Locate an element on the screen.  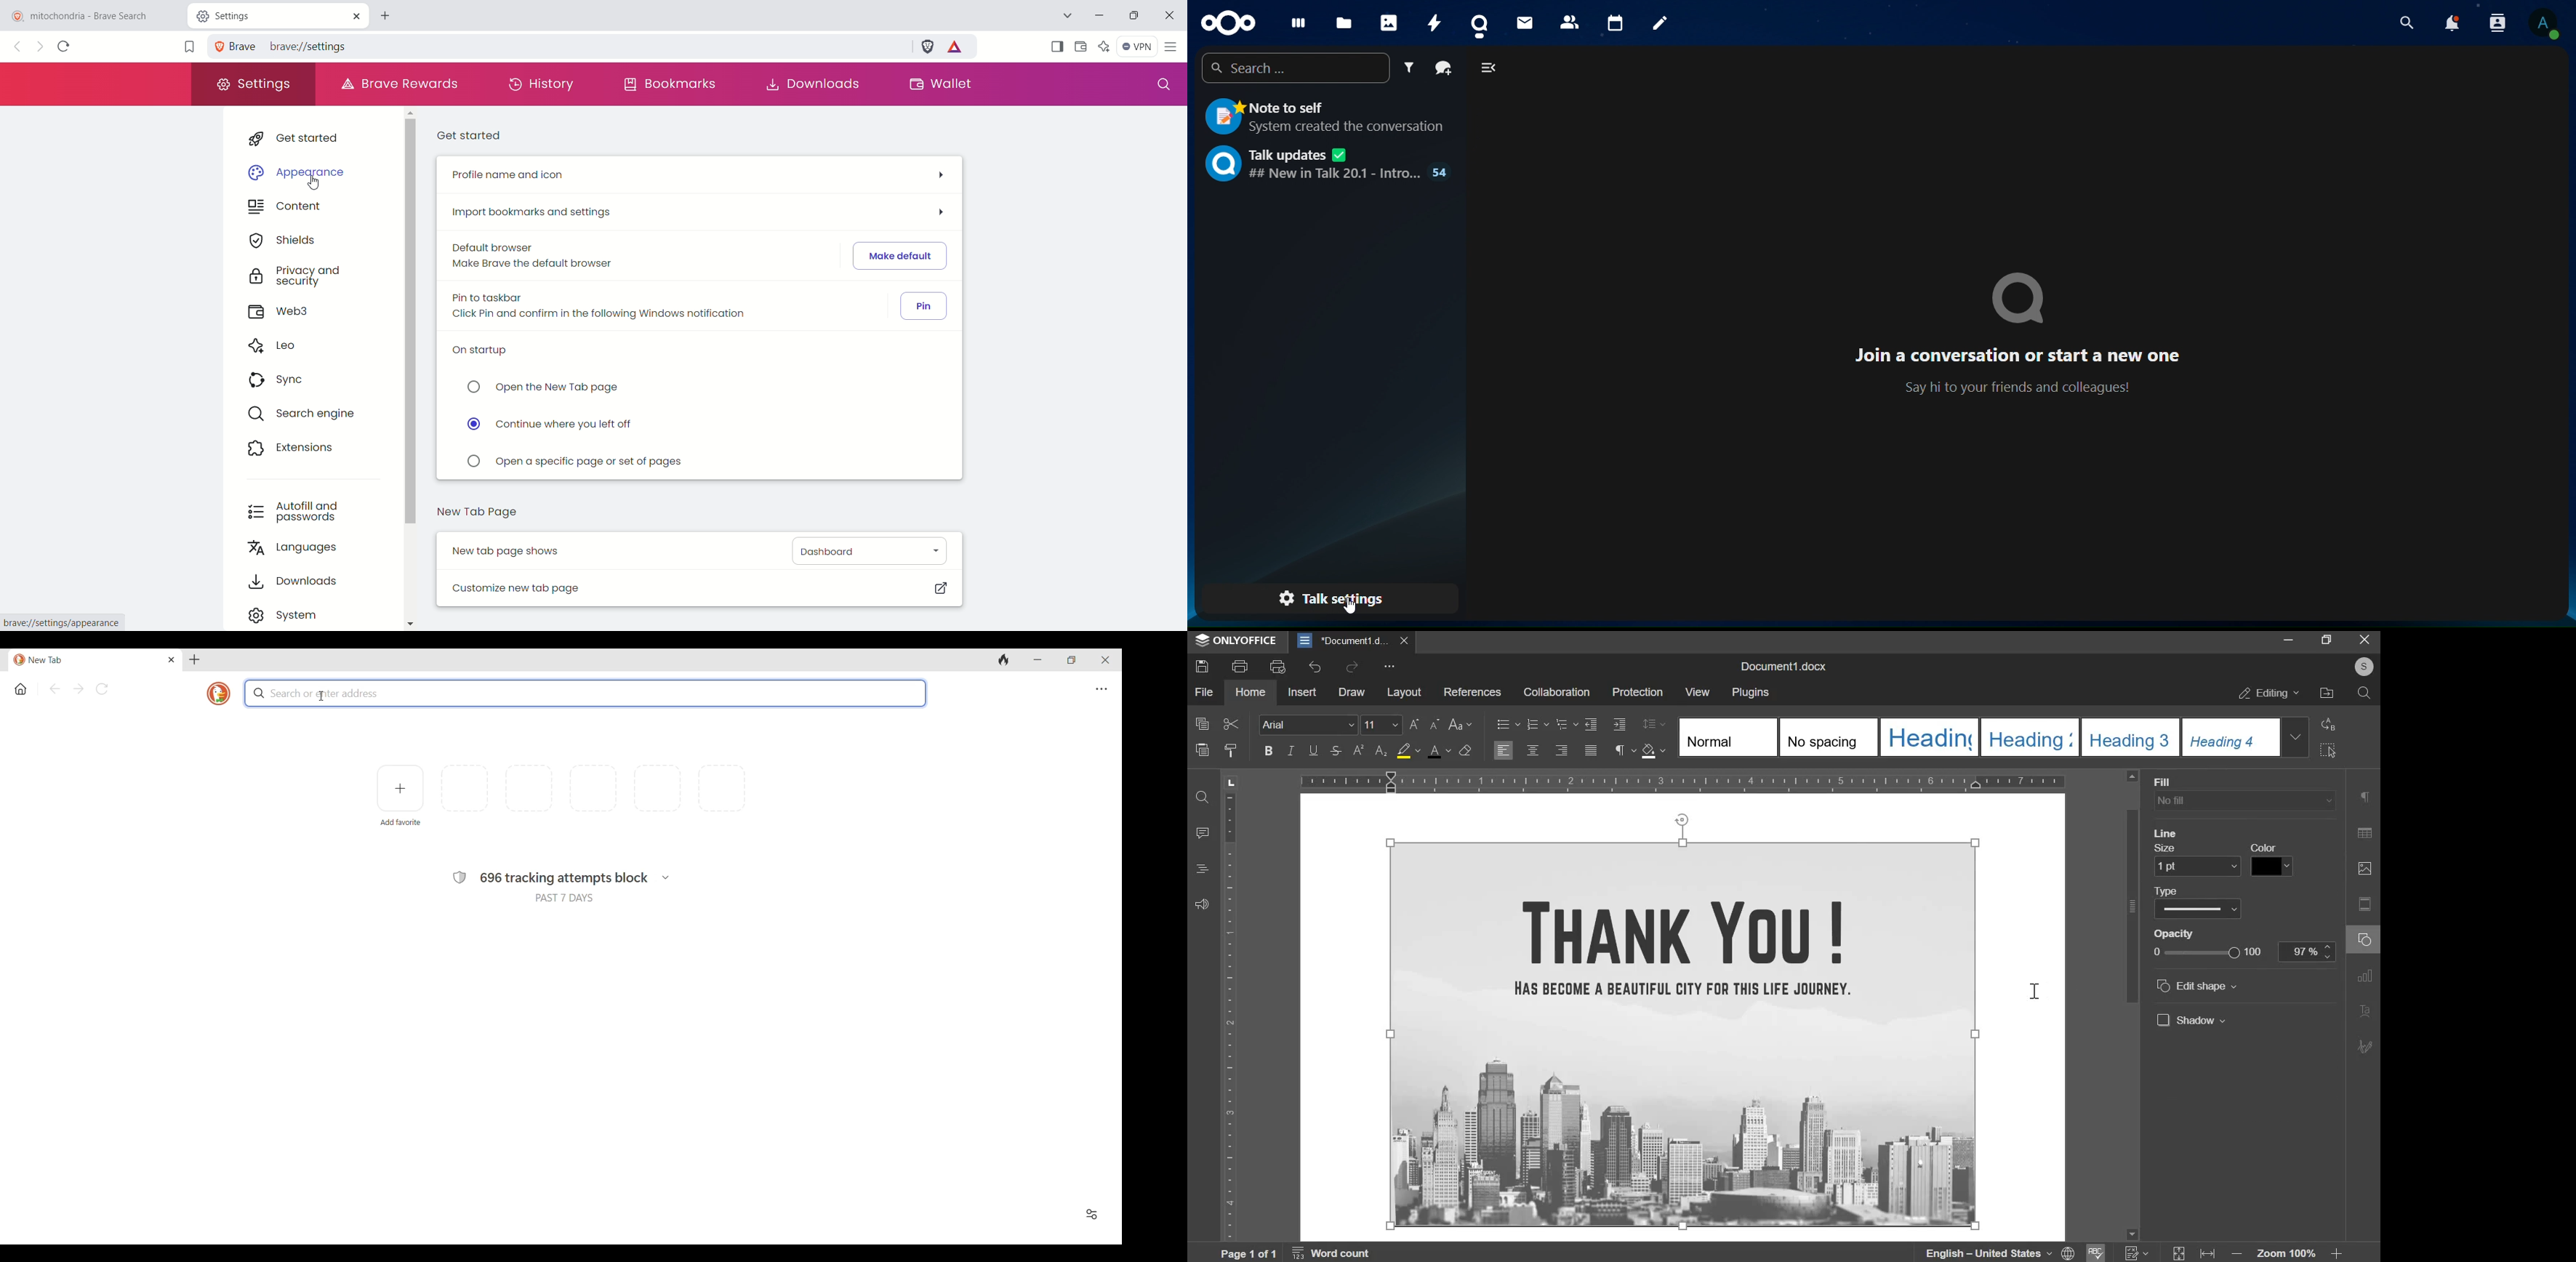
editing is located at coordinates (2269, 693).